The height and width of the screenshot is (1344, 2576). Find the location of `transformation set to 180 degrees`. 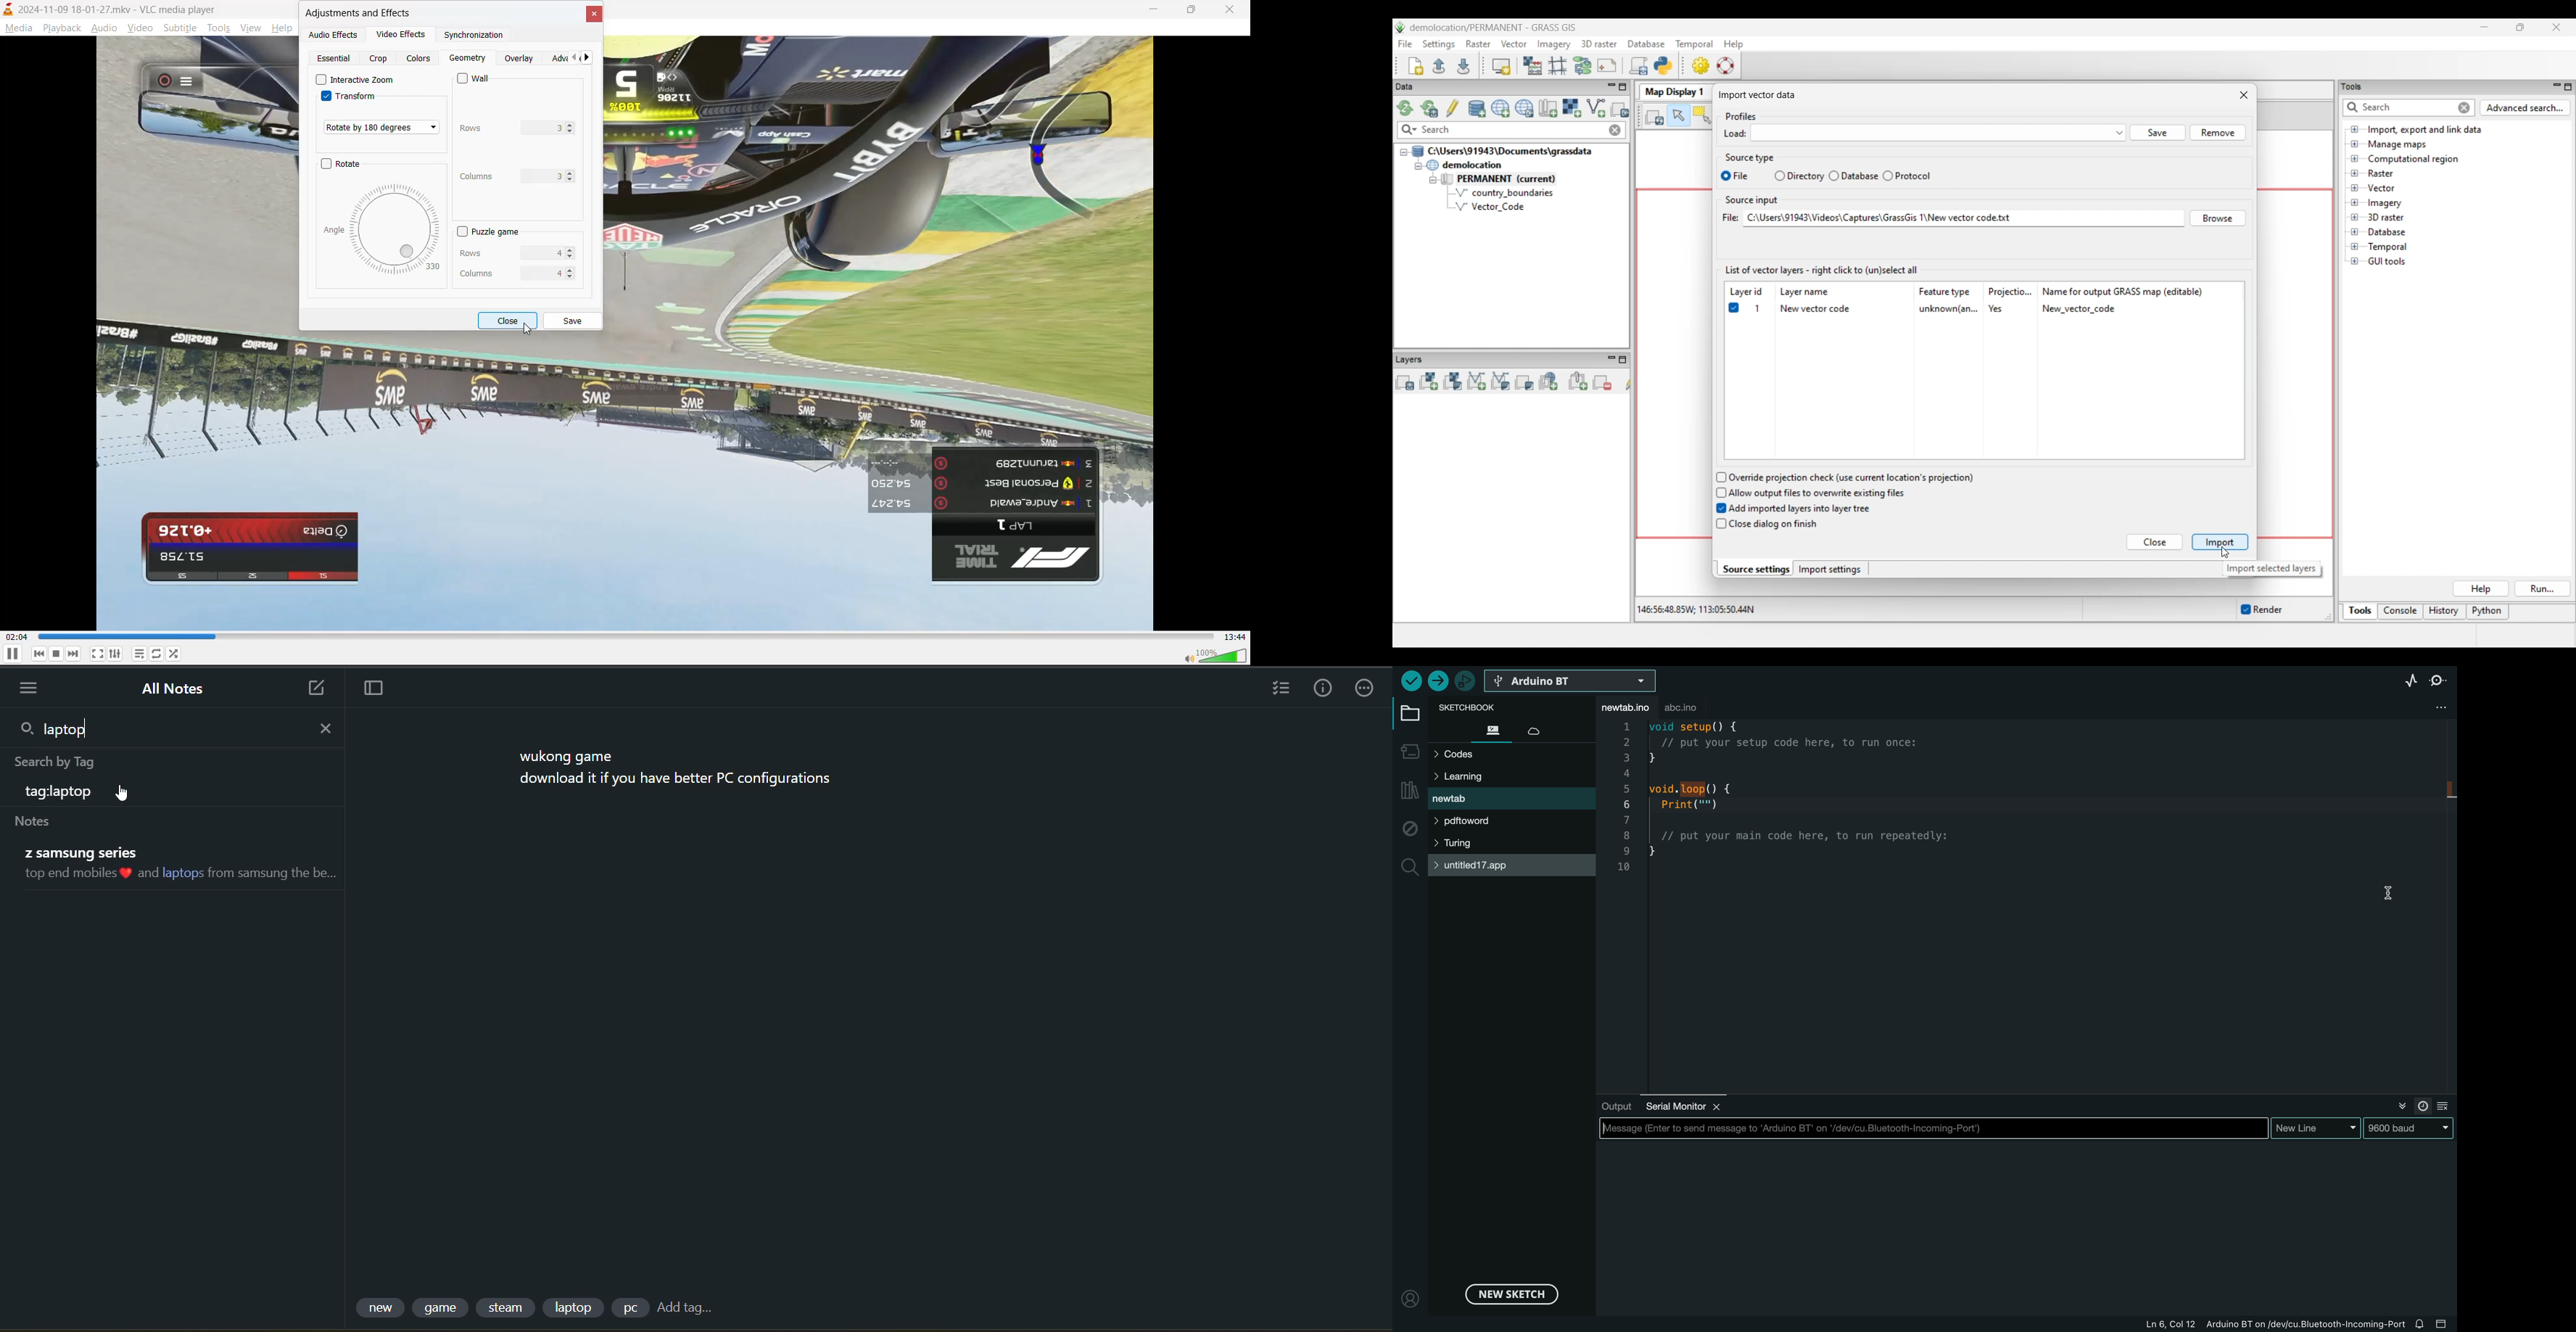

transformation set to 180 degrees is located at coordinates (382, 128).